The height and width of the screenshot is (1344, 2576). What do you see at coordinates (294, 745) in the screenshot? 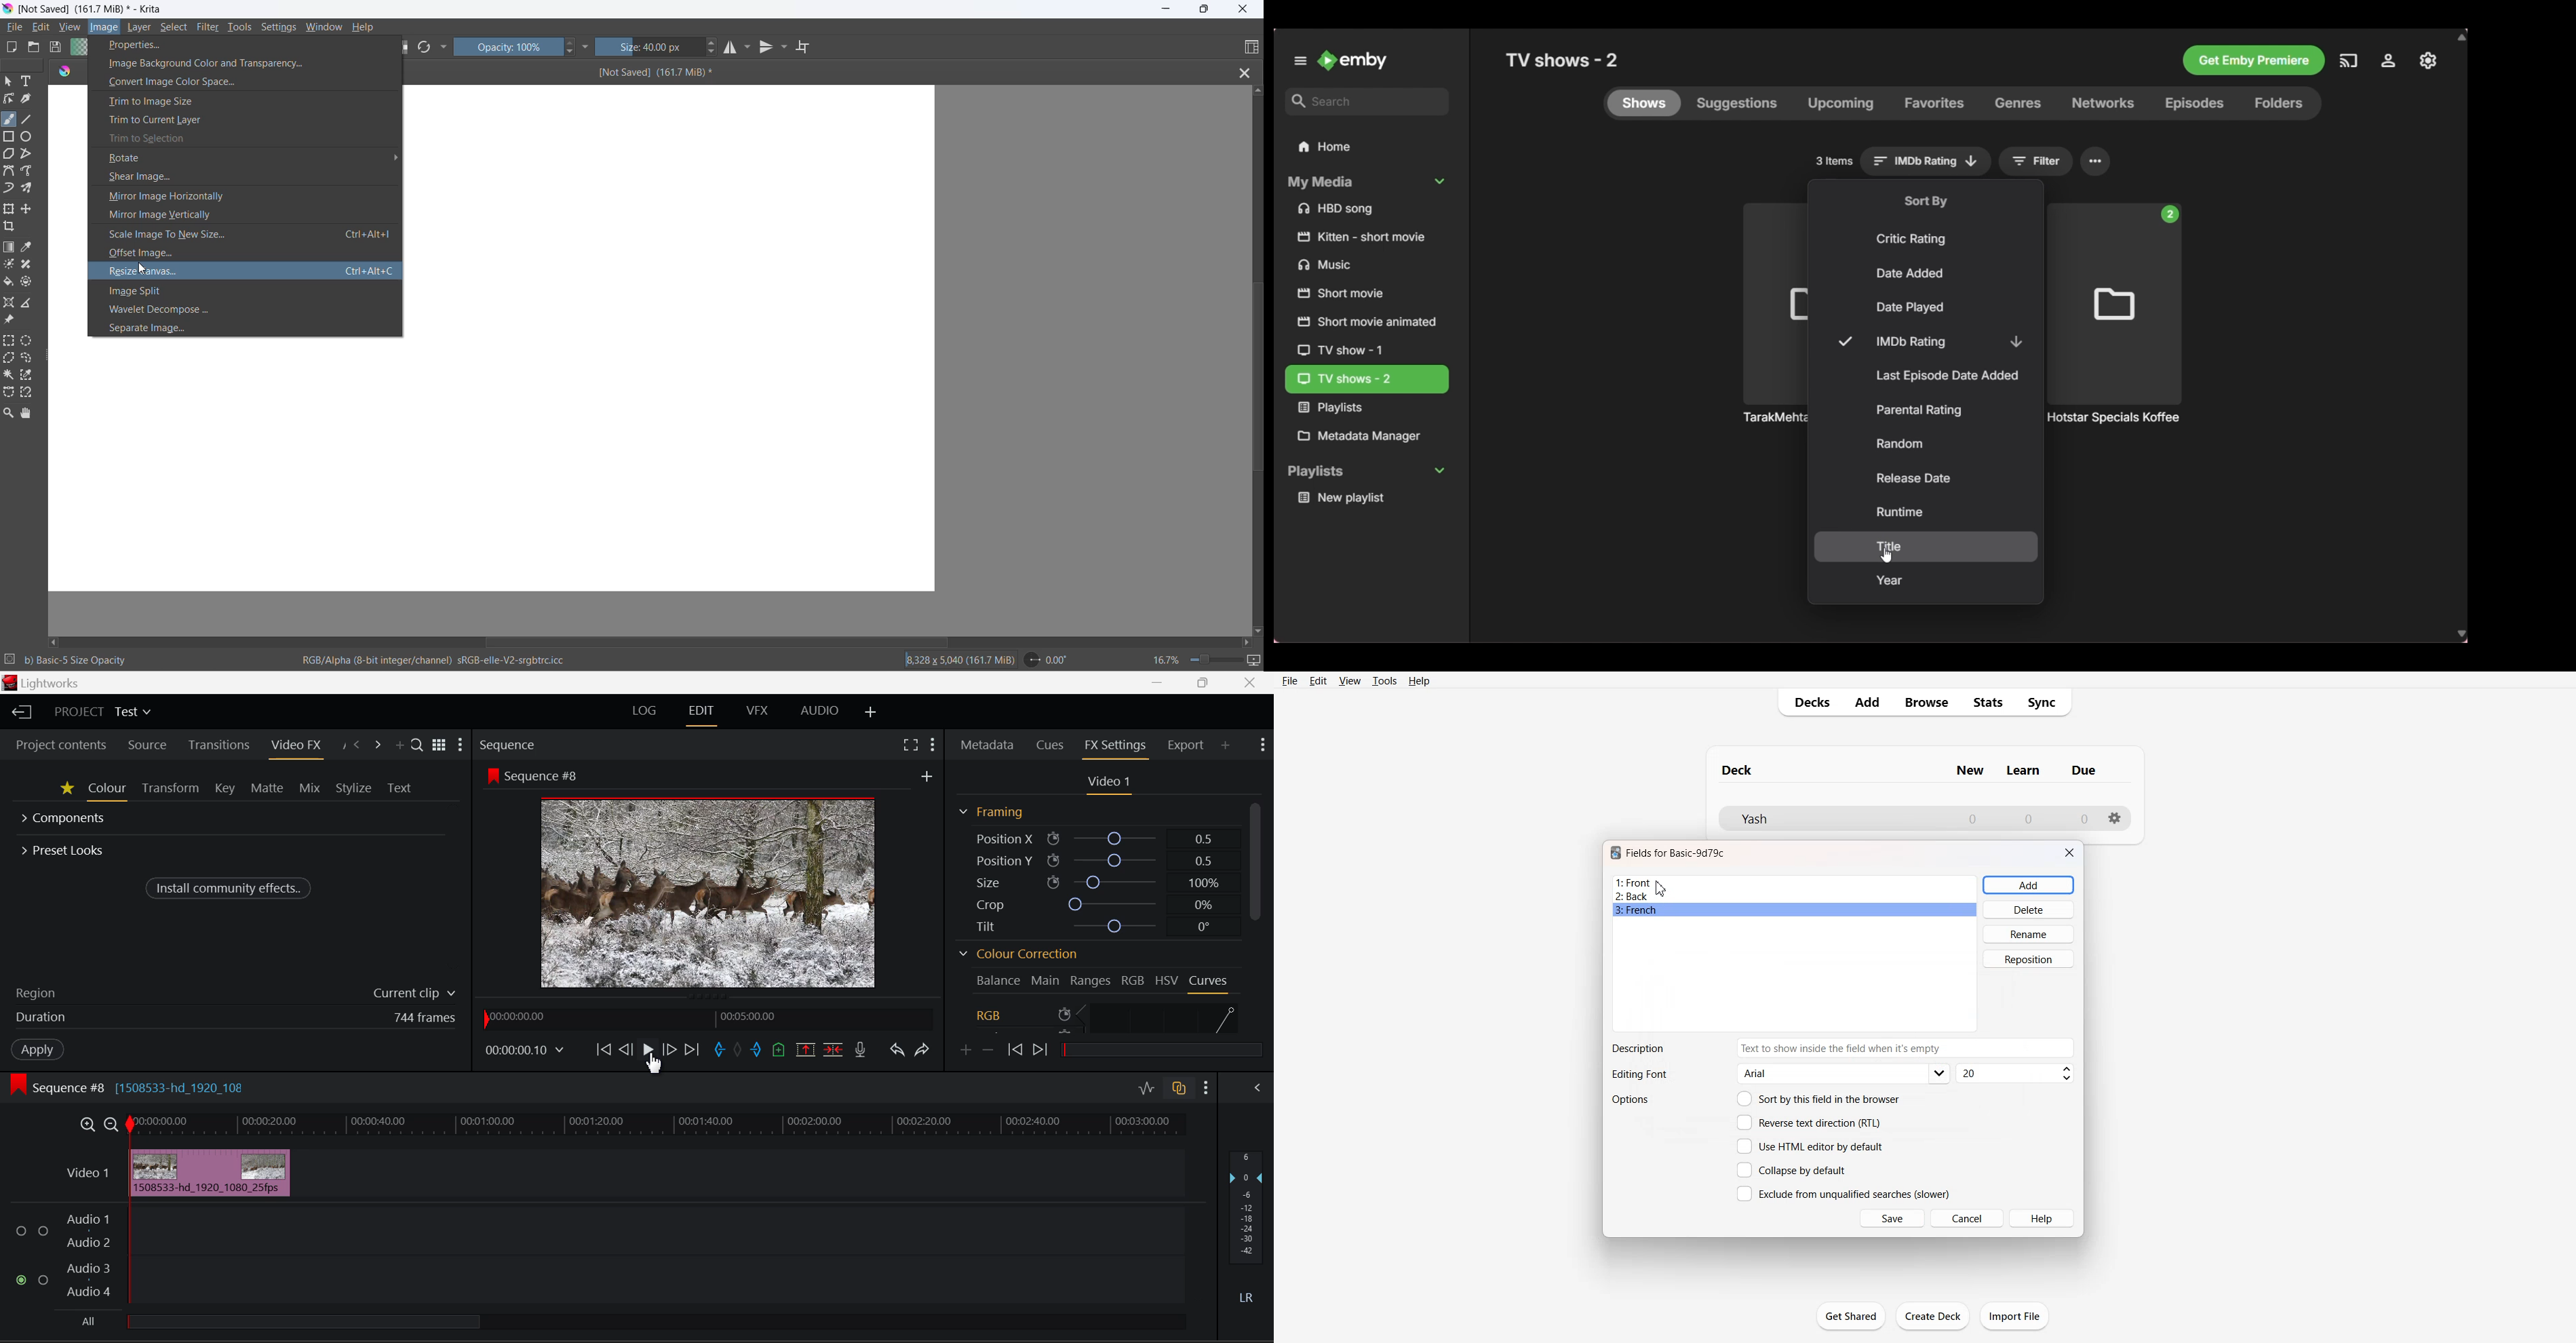
I see `Video FX` at bounding box center [294, 745].